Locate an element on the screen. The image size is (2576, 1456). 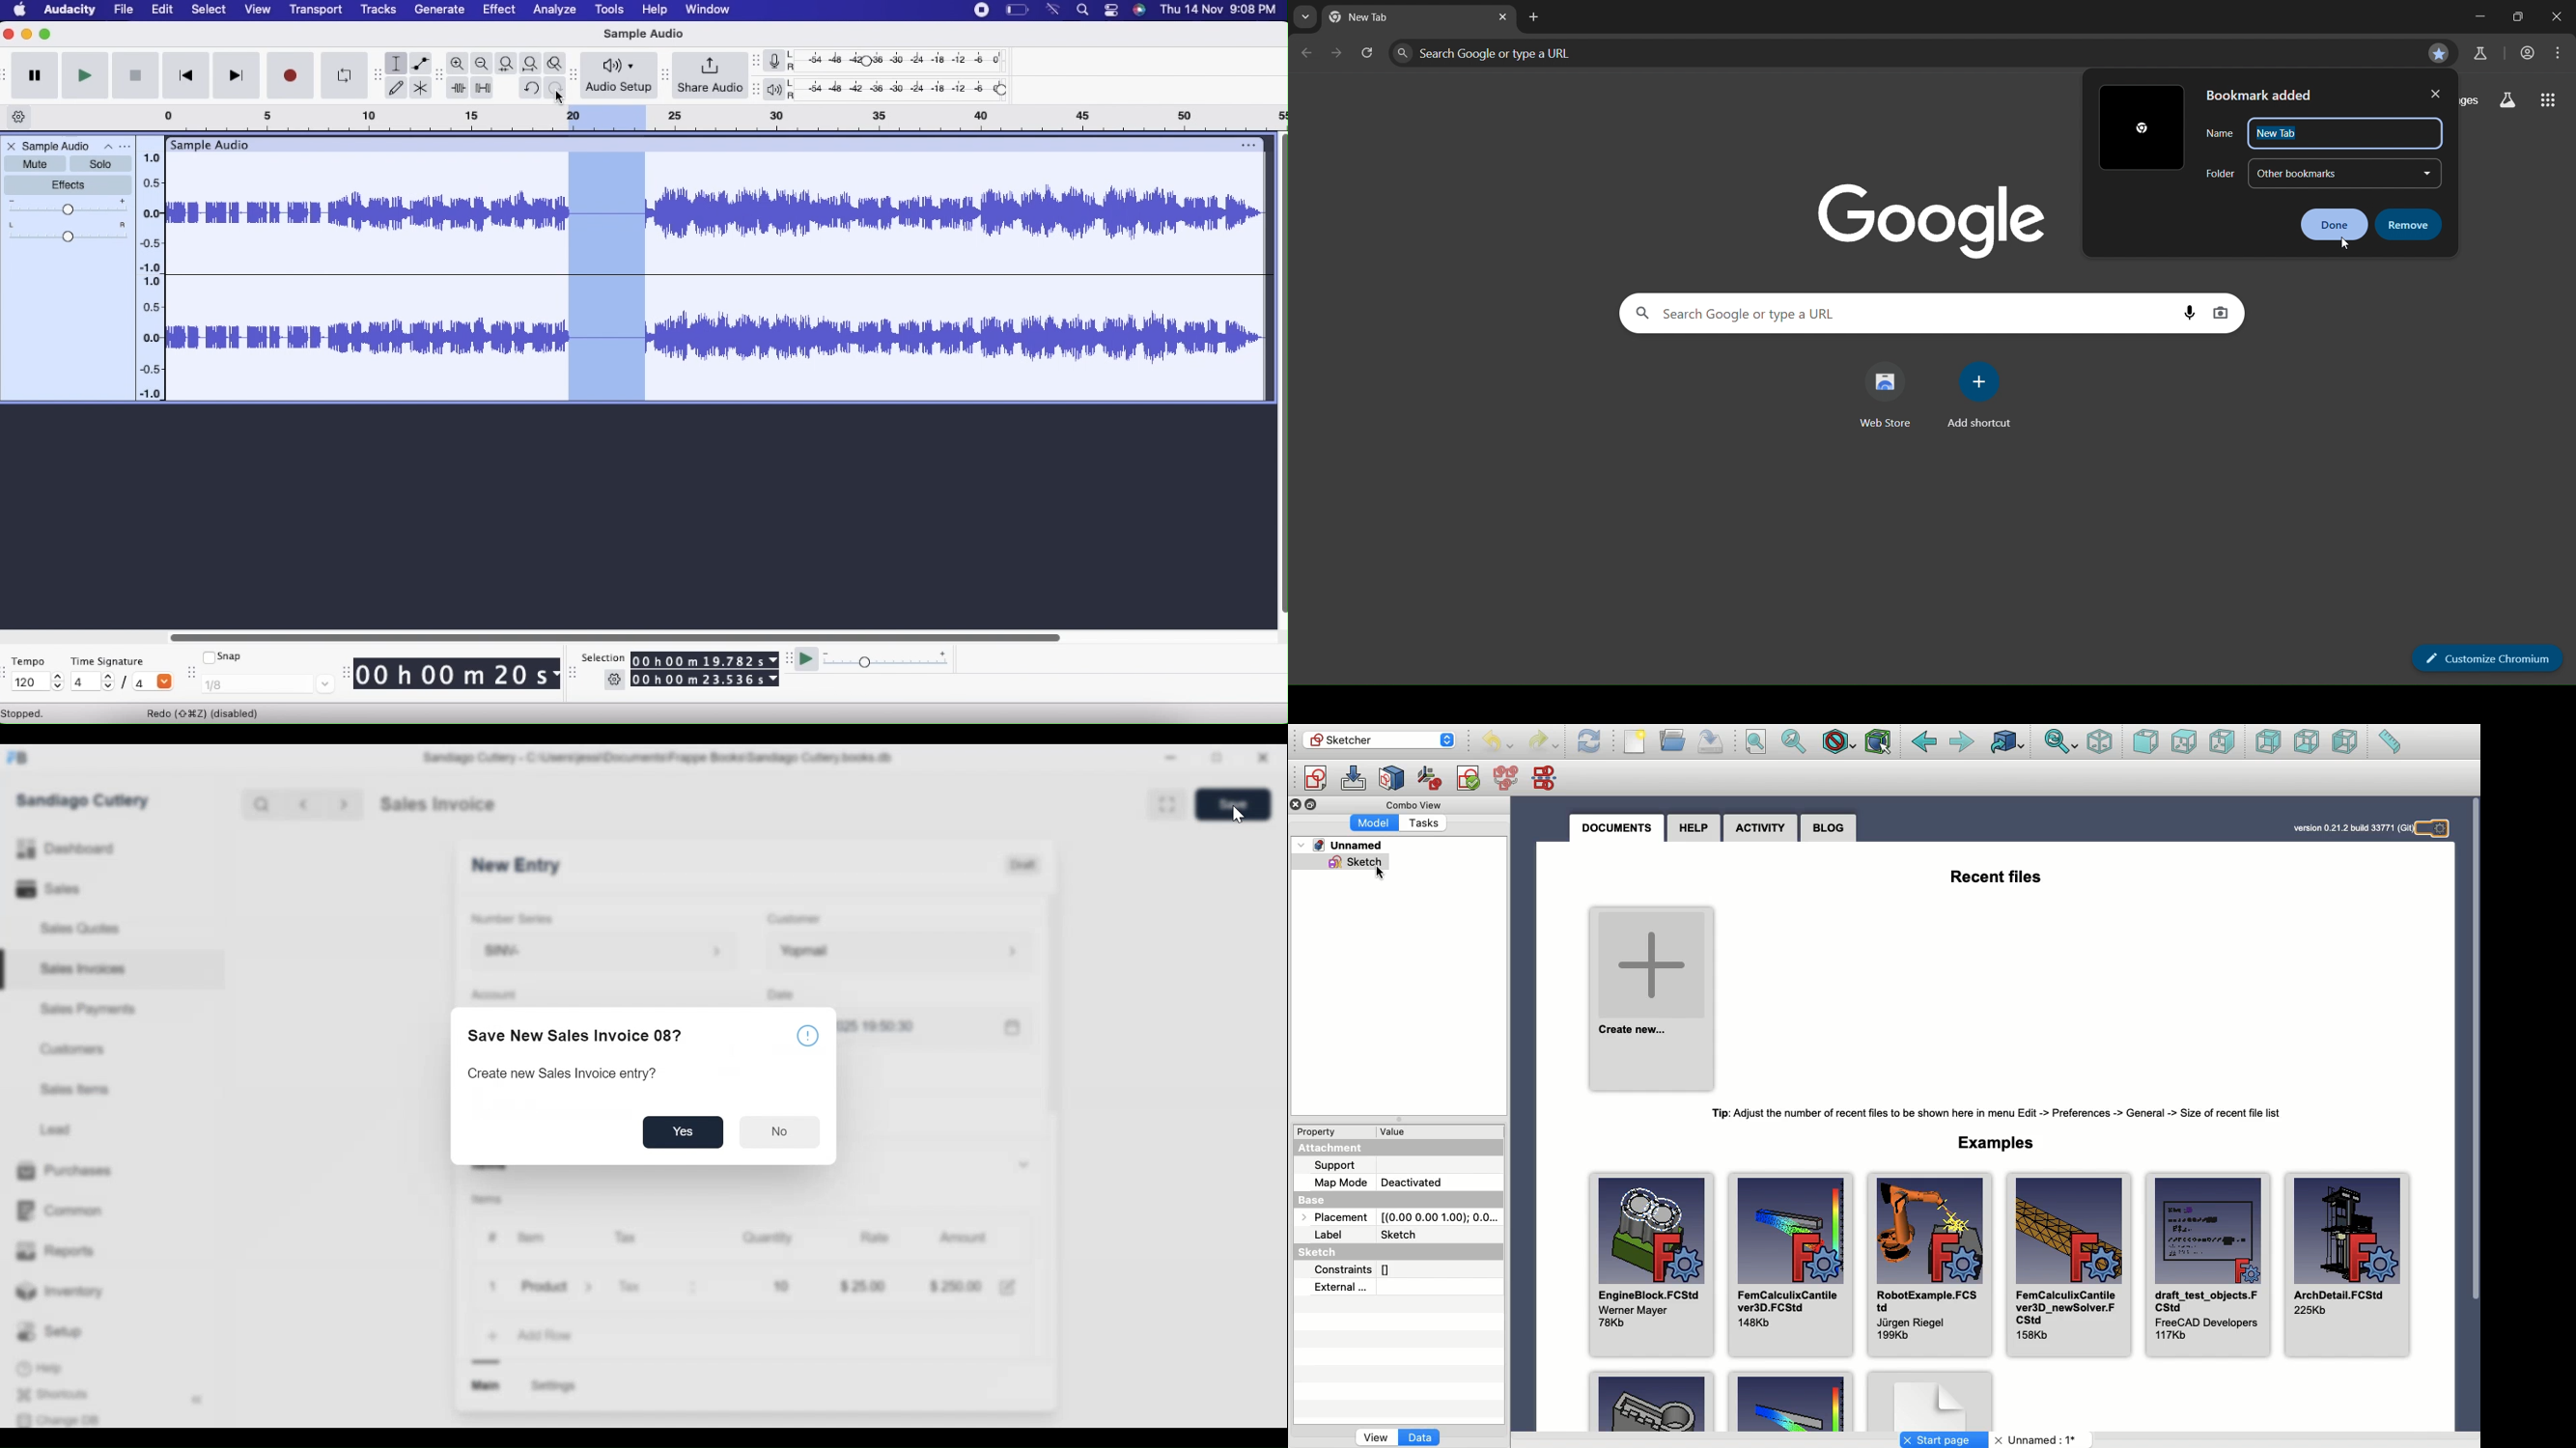
Play is located at coordinates (85, 75).